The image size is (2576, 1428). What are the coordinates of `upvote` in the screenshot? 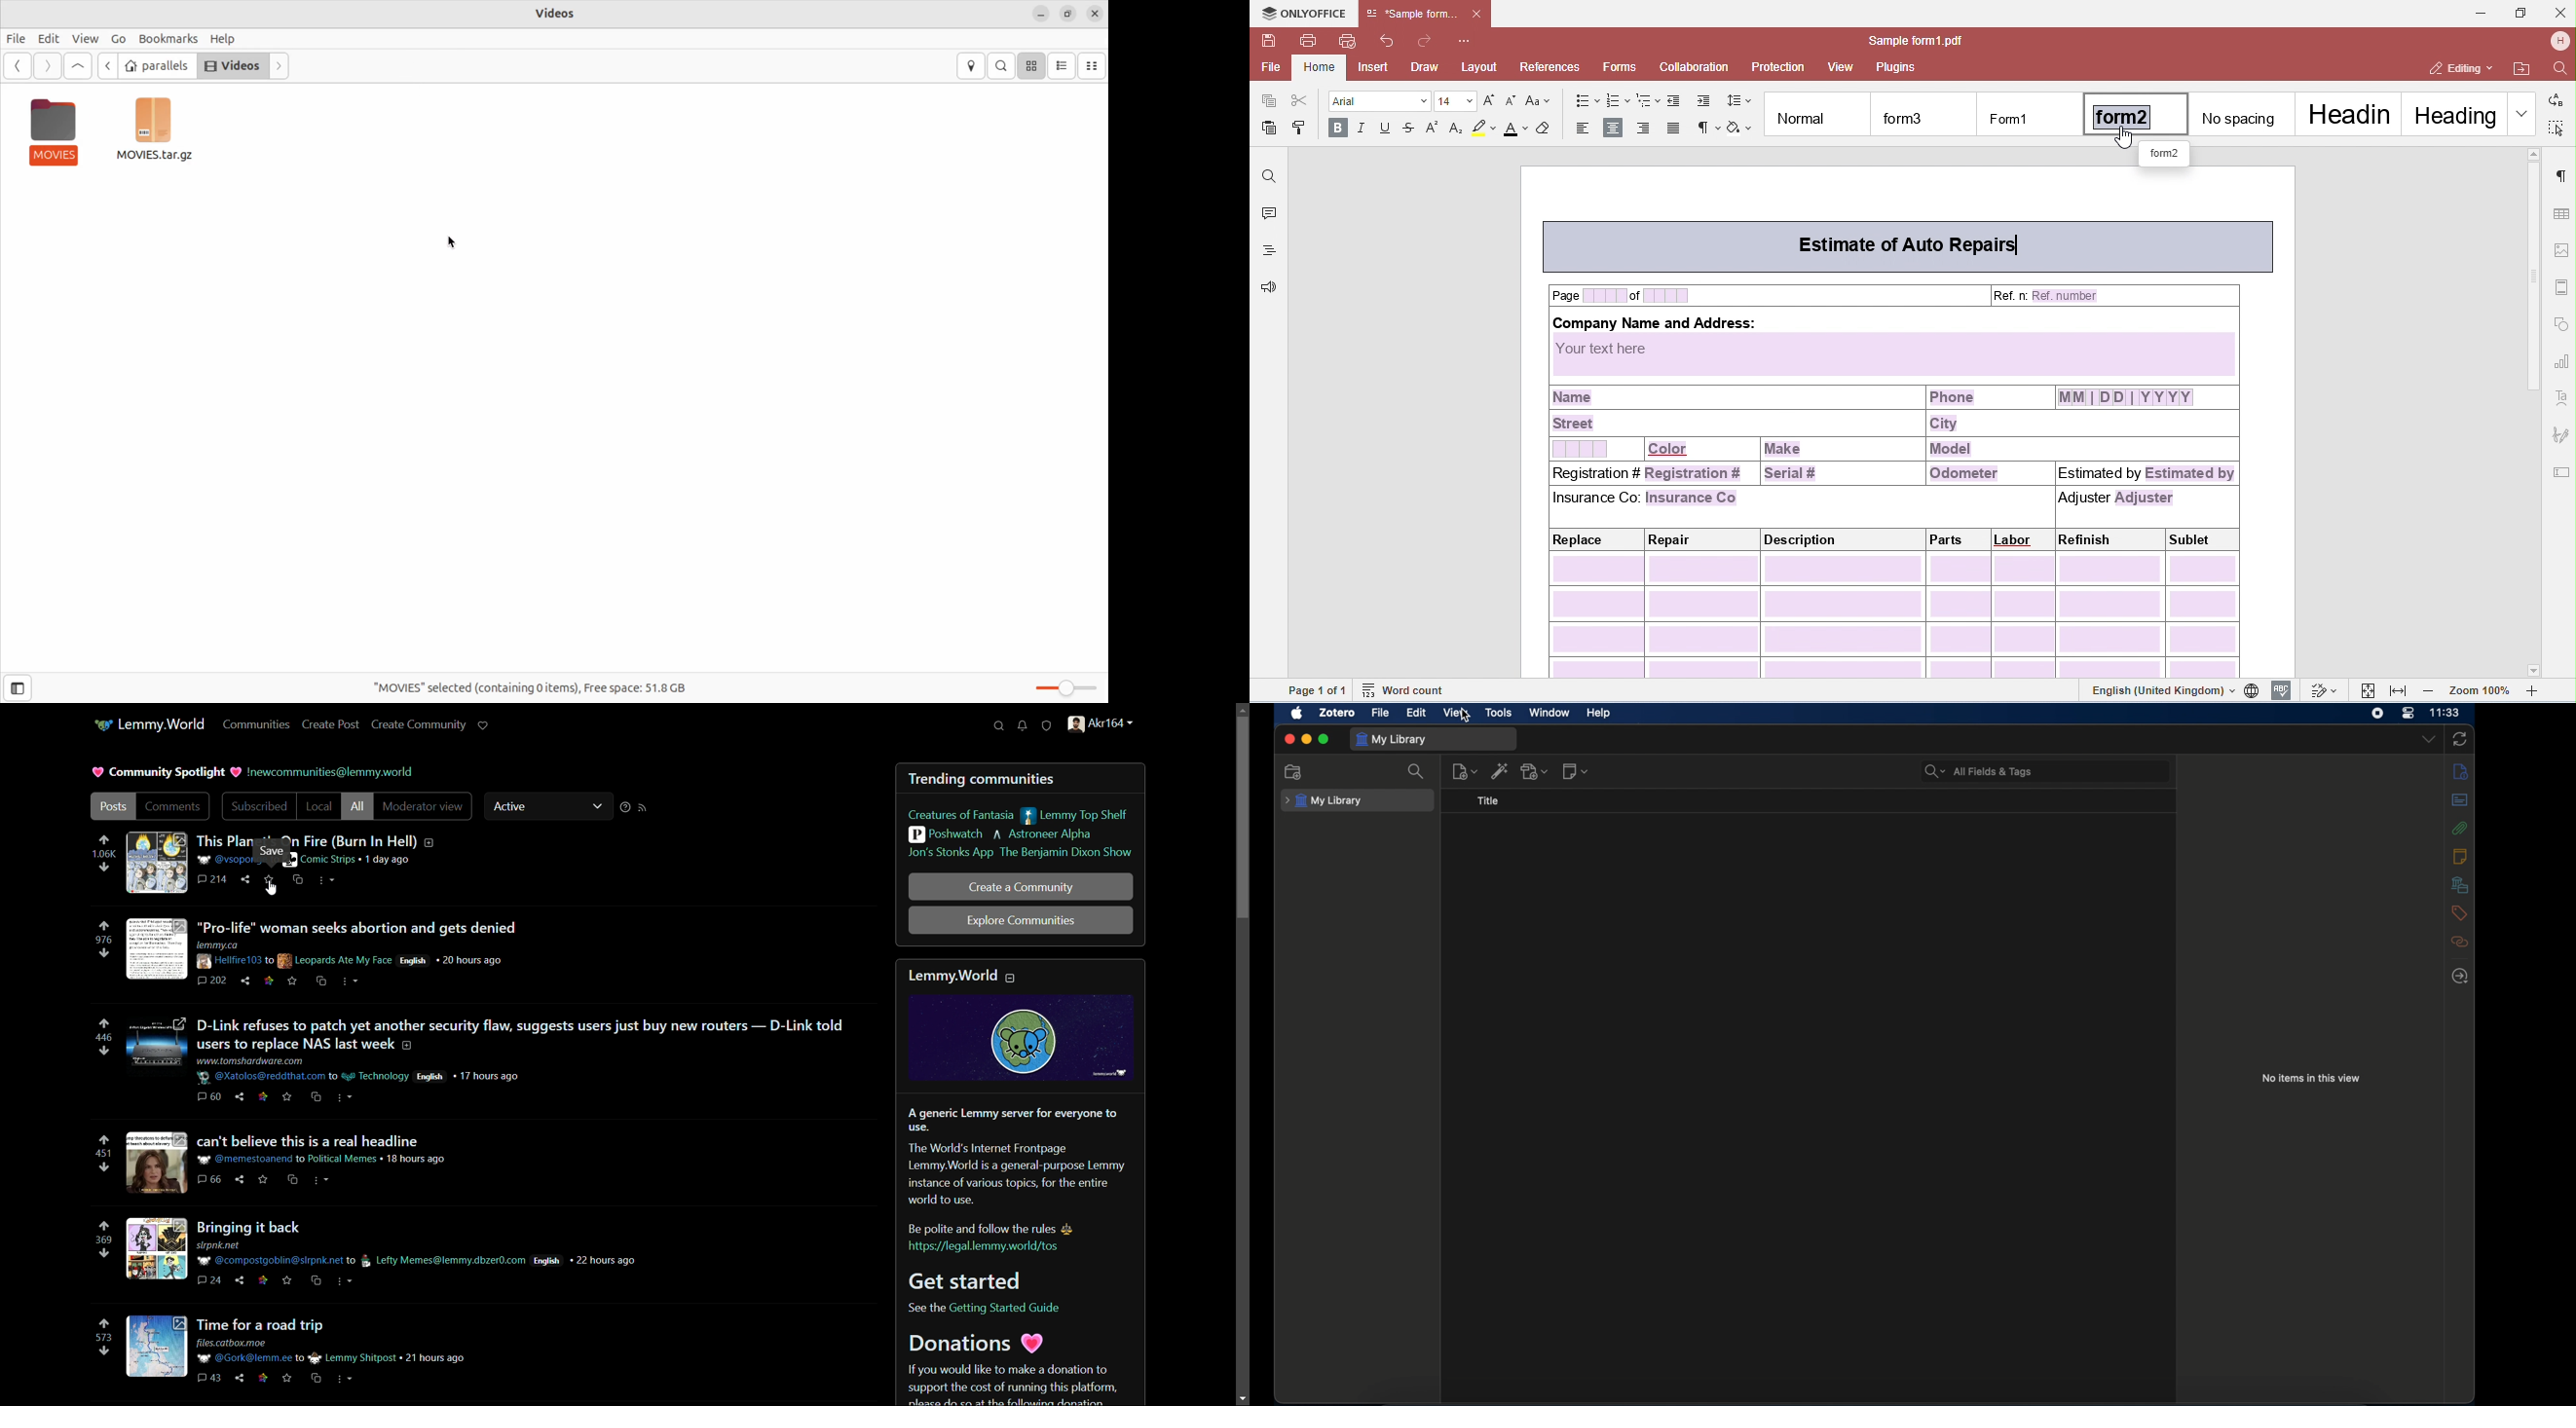 It's located at (104, 1025).